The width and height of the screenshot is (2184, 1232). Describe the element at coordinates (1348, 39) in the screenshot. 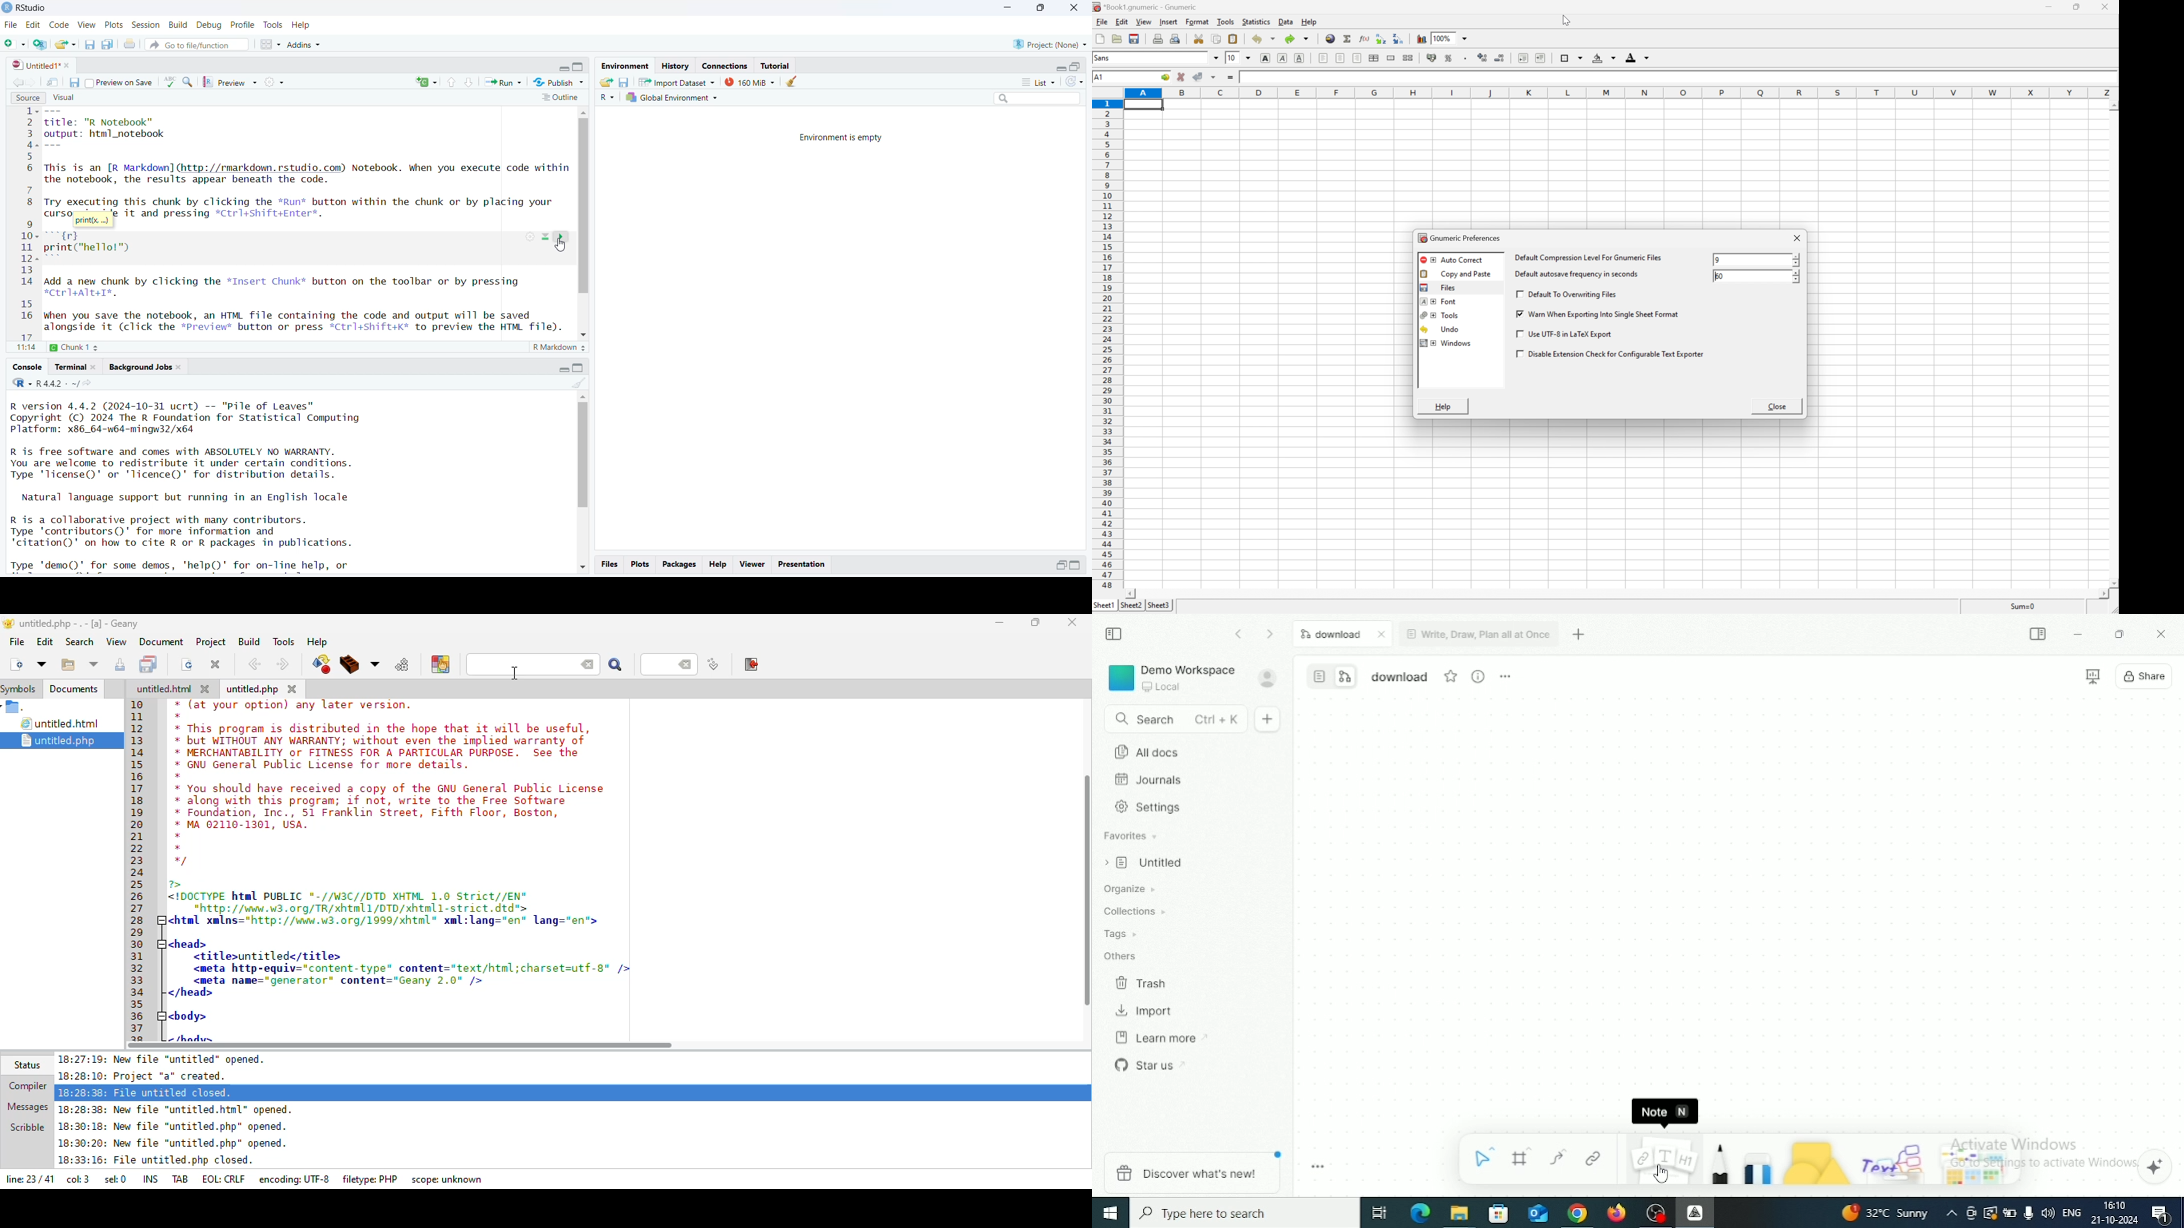

I see `sum in current cell` at that location.